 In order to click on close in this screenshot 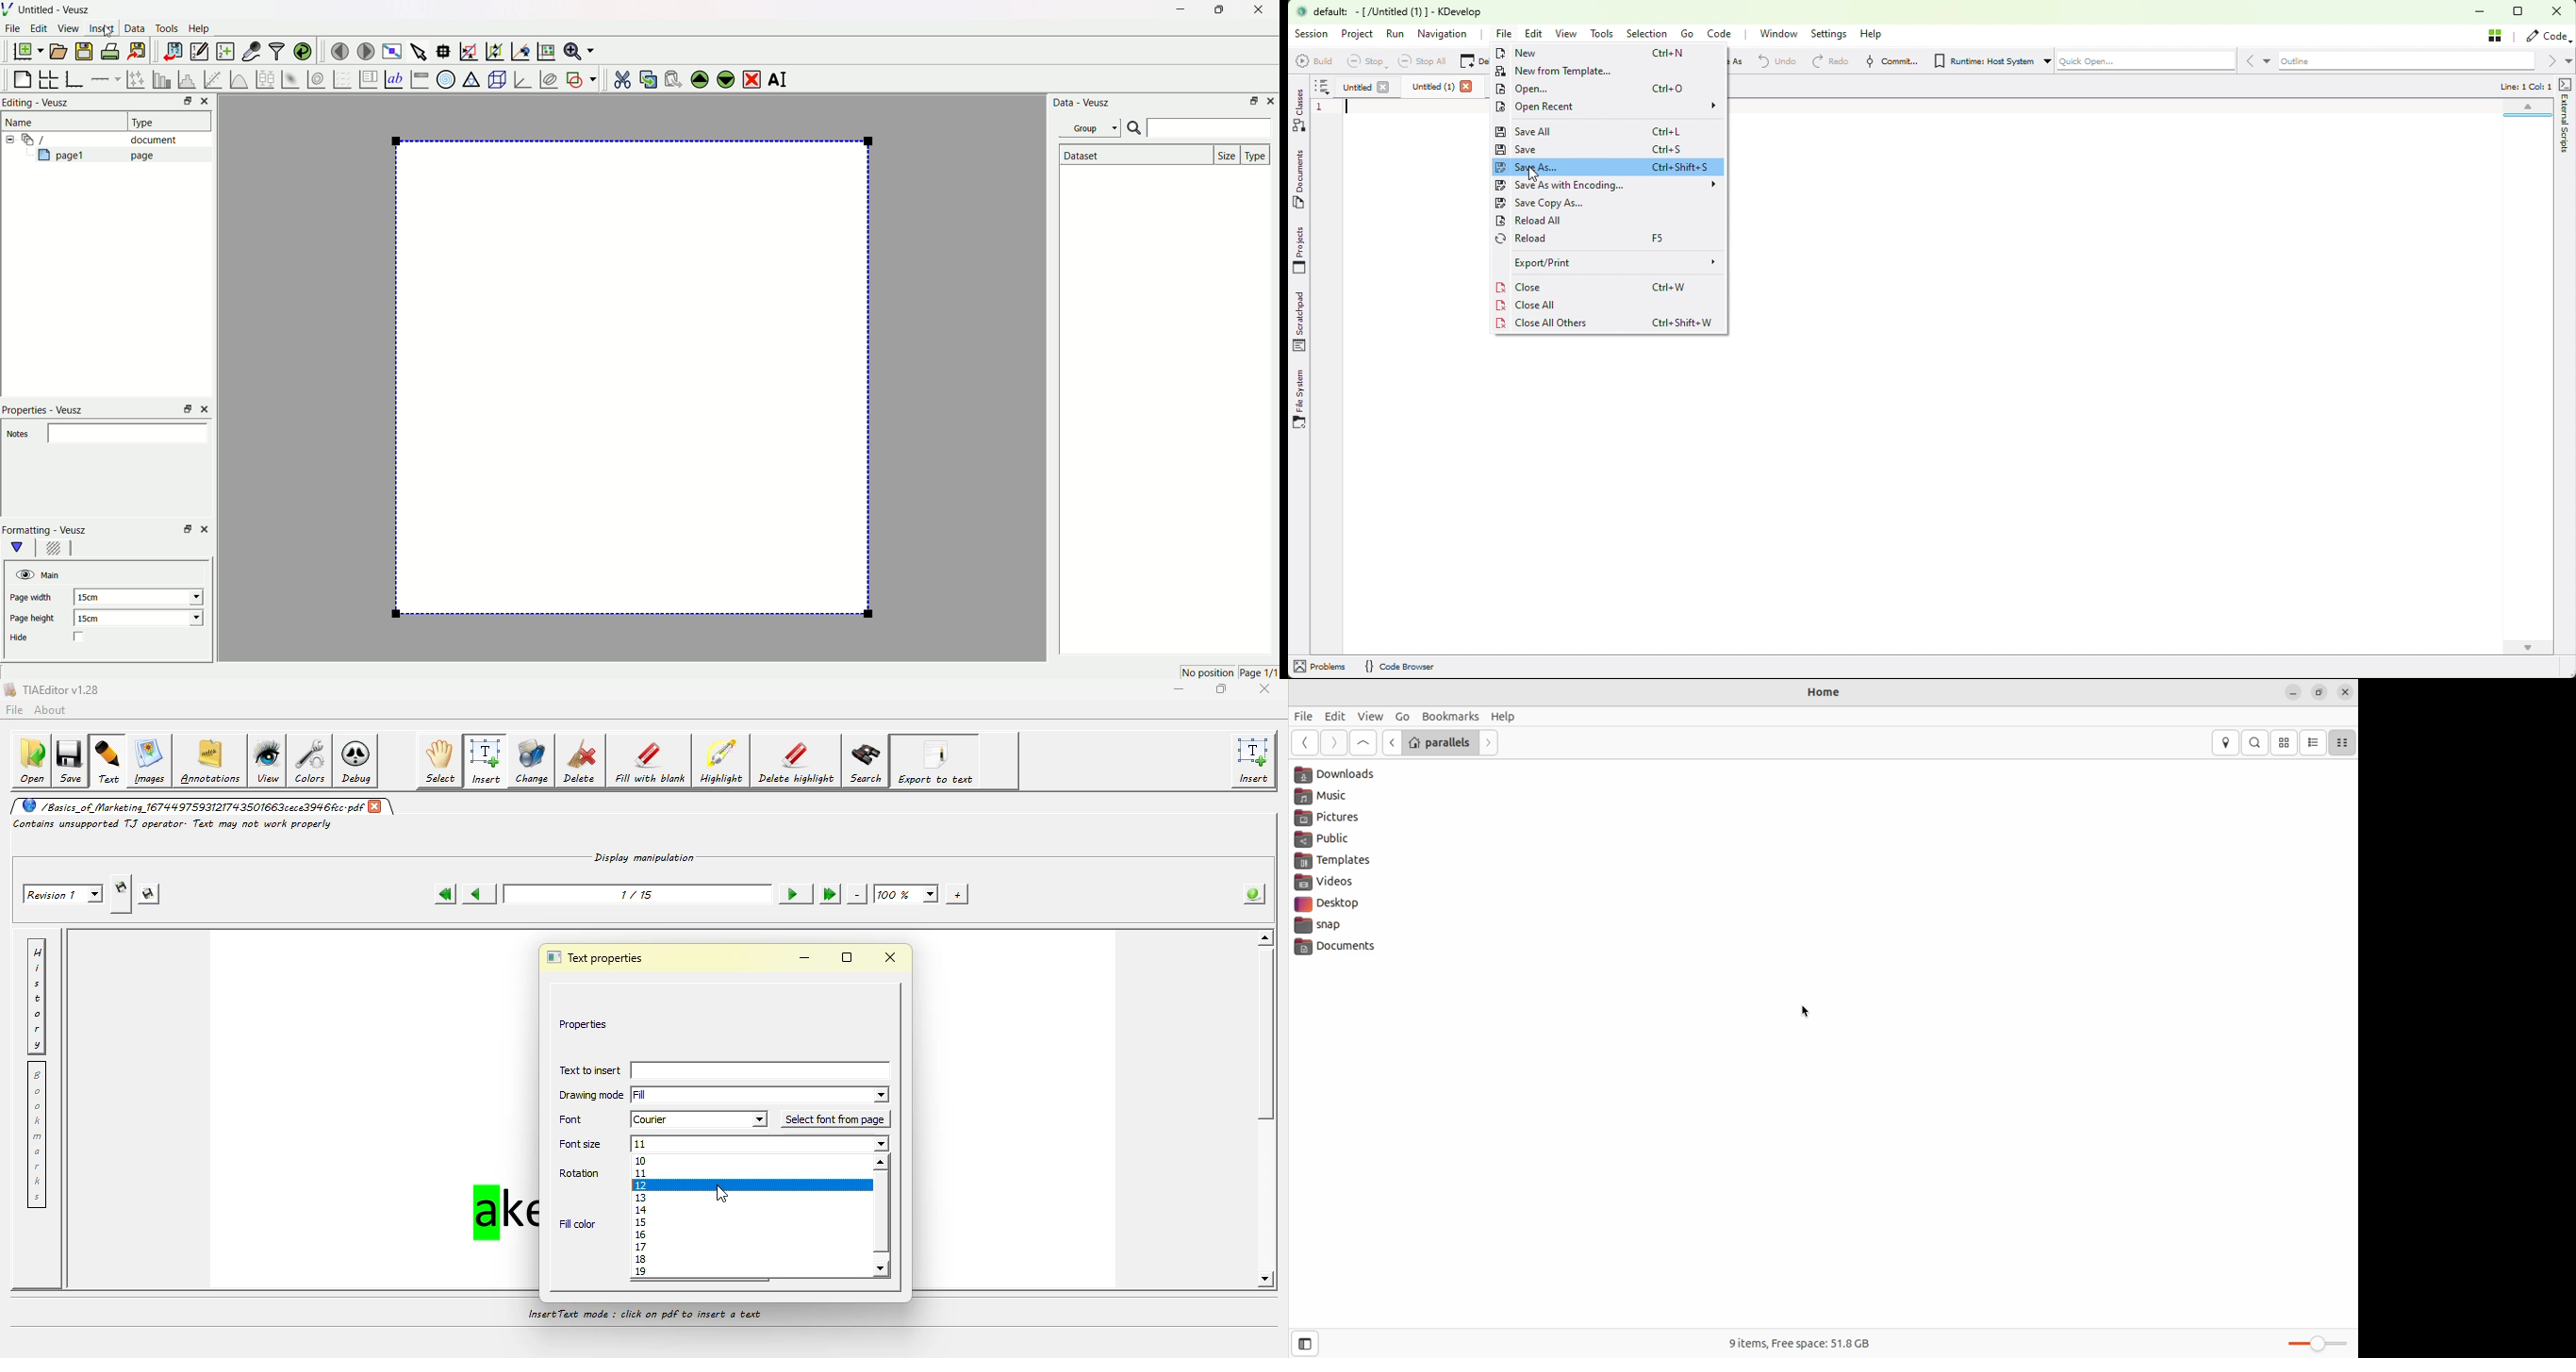, I will do `click(2561, 12)`.